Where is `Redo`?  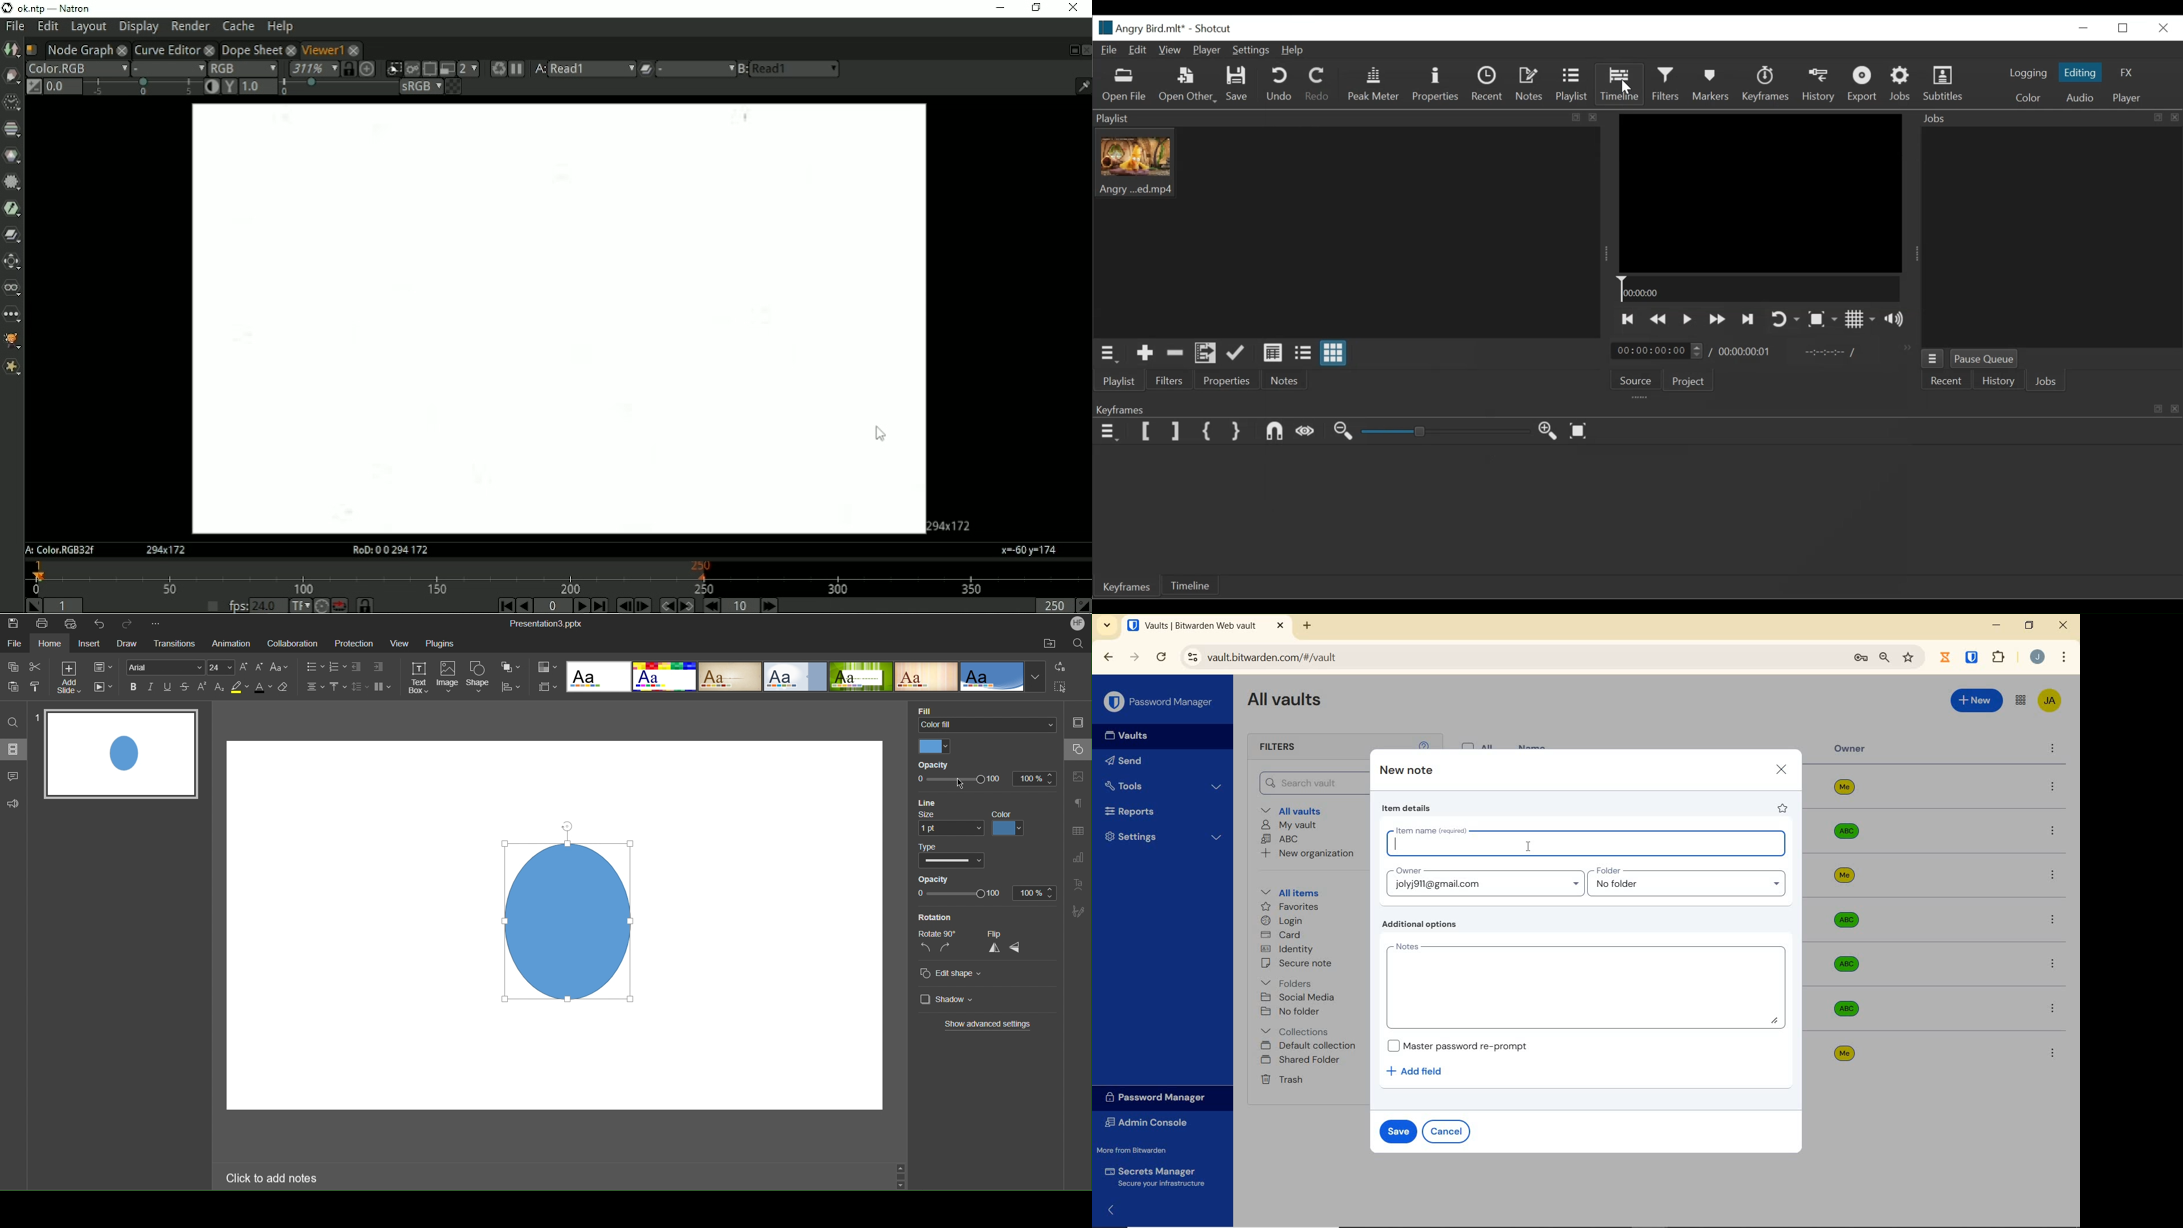 Redo is located at coordinates (1316, 83).